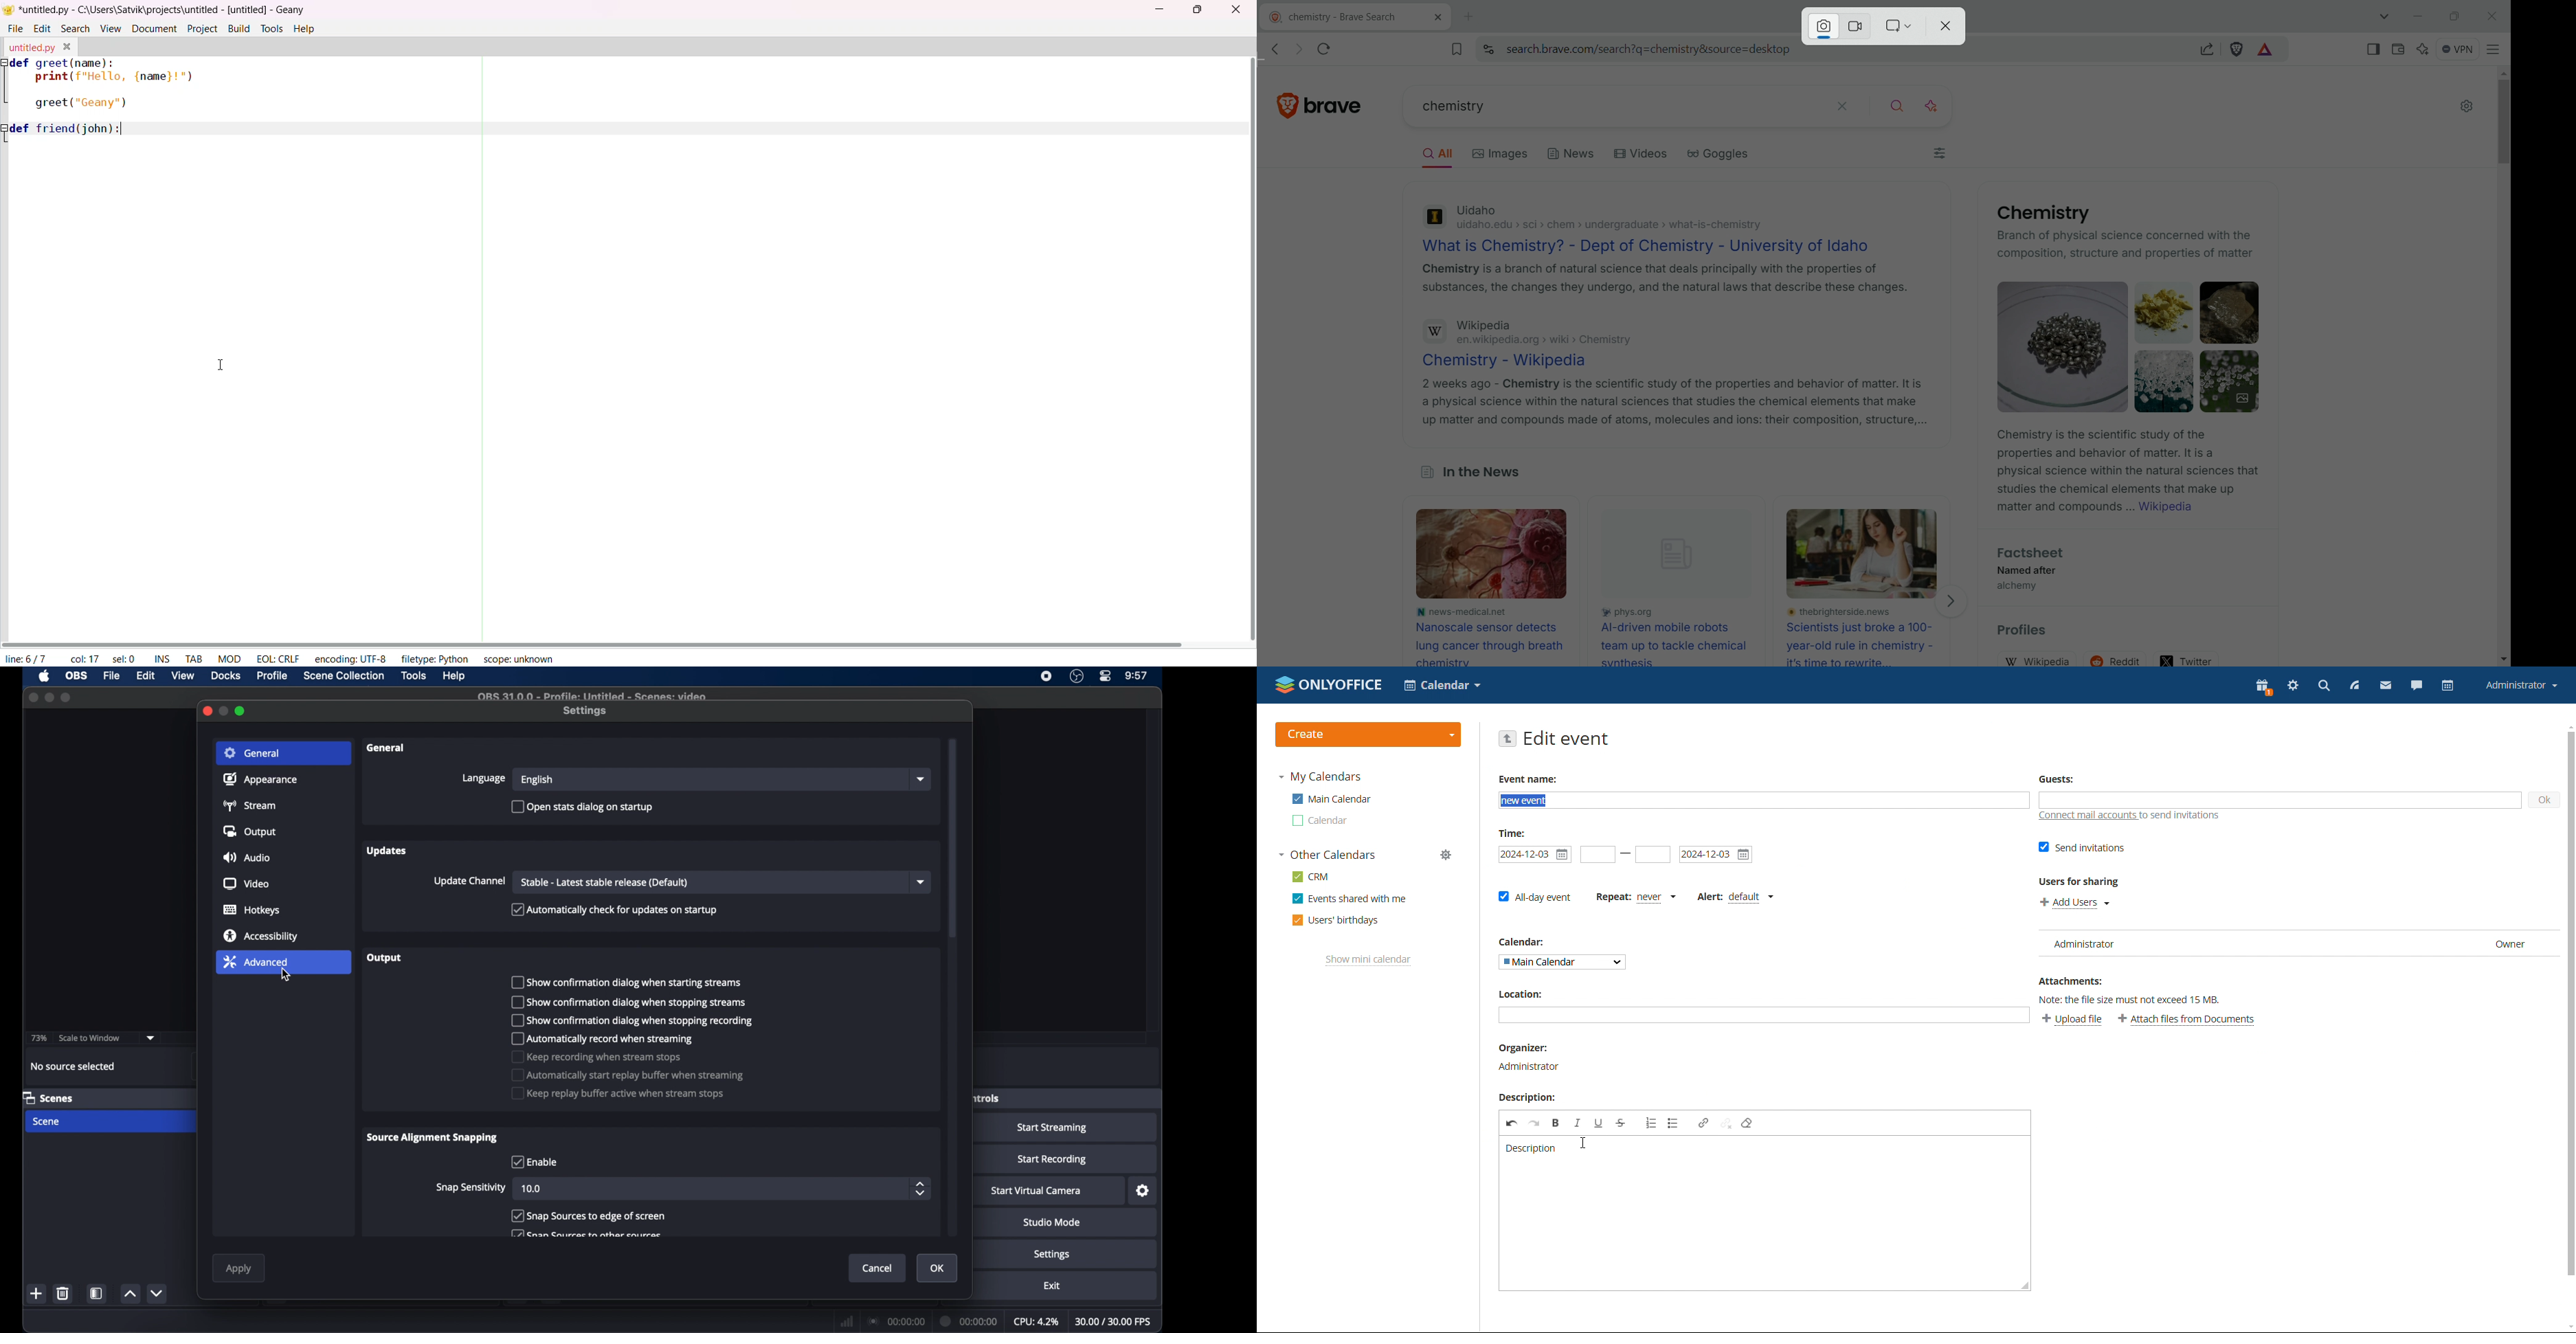 This screenshot has height=1344, width=2576. What do you see at coordinates (588, 1216) in the screenshot?
I see `checkbox` at bounding box center [588, 1216].